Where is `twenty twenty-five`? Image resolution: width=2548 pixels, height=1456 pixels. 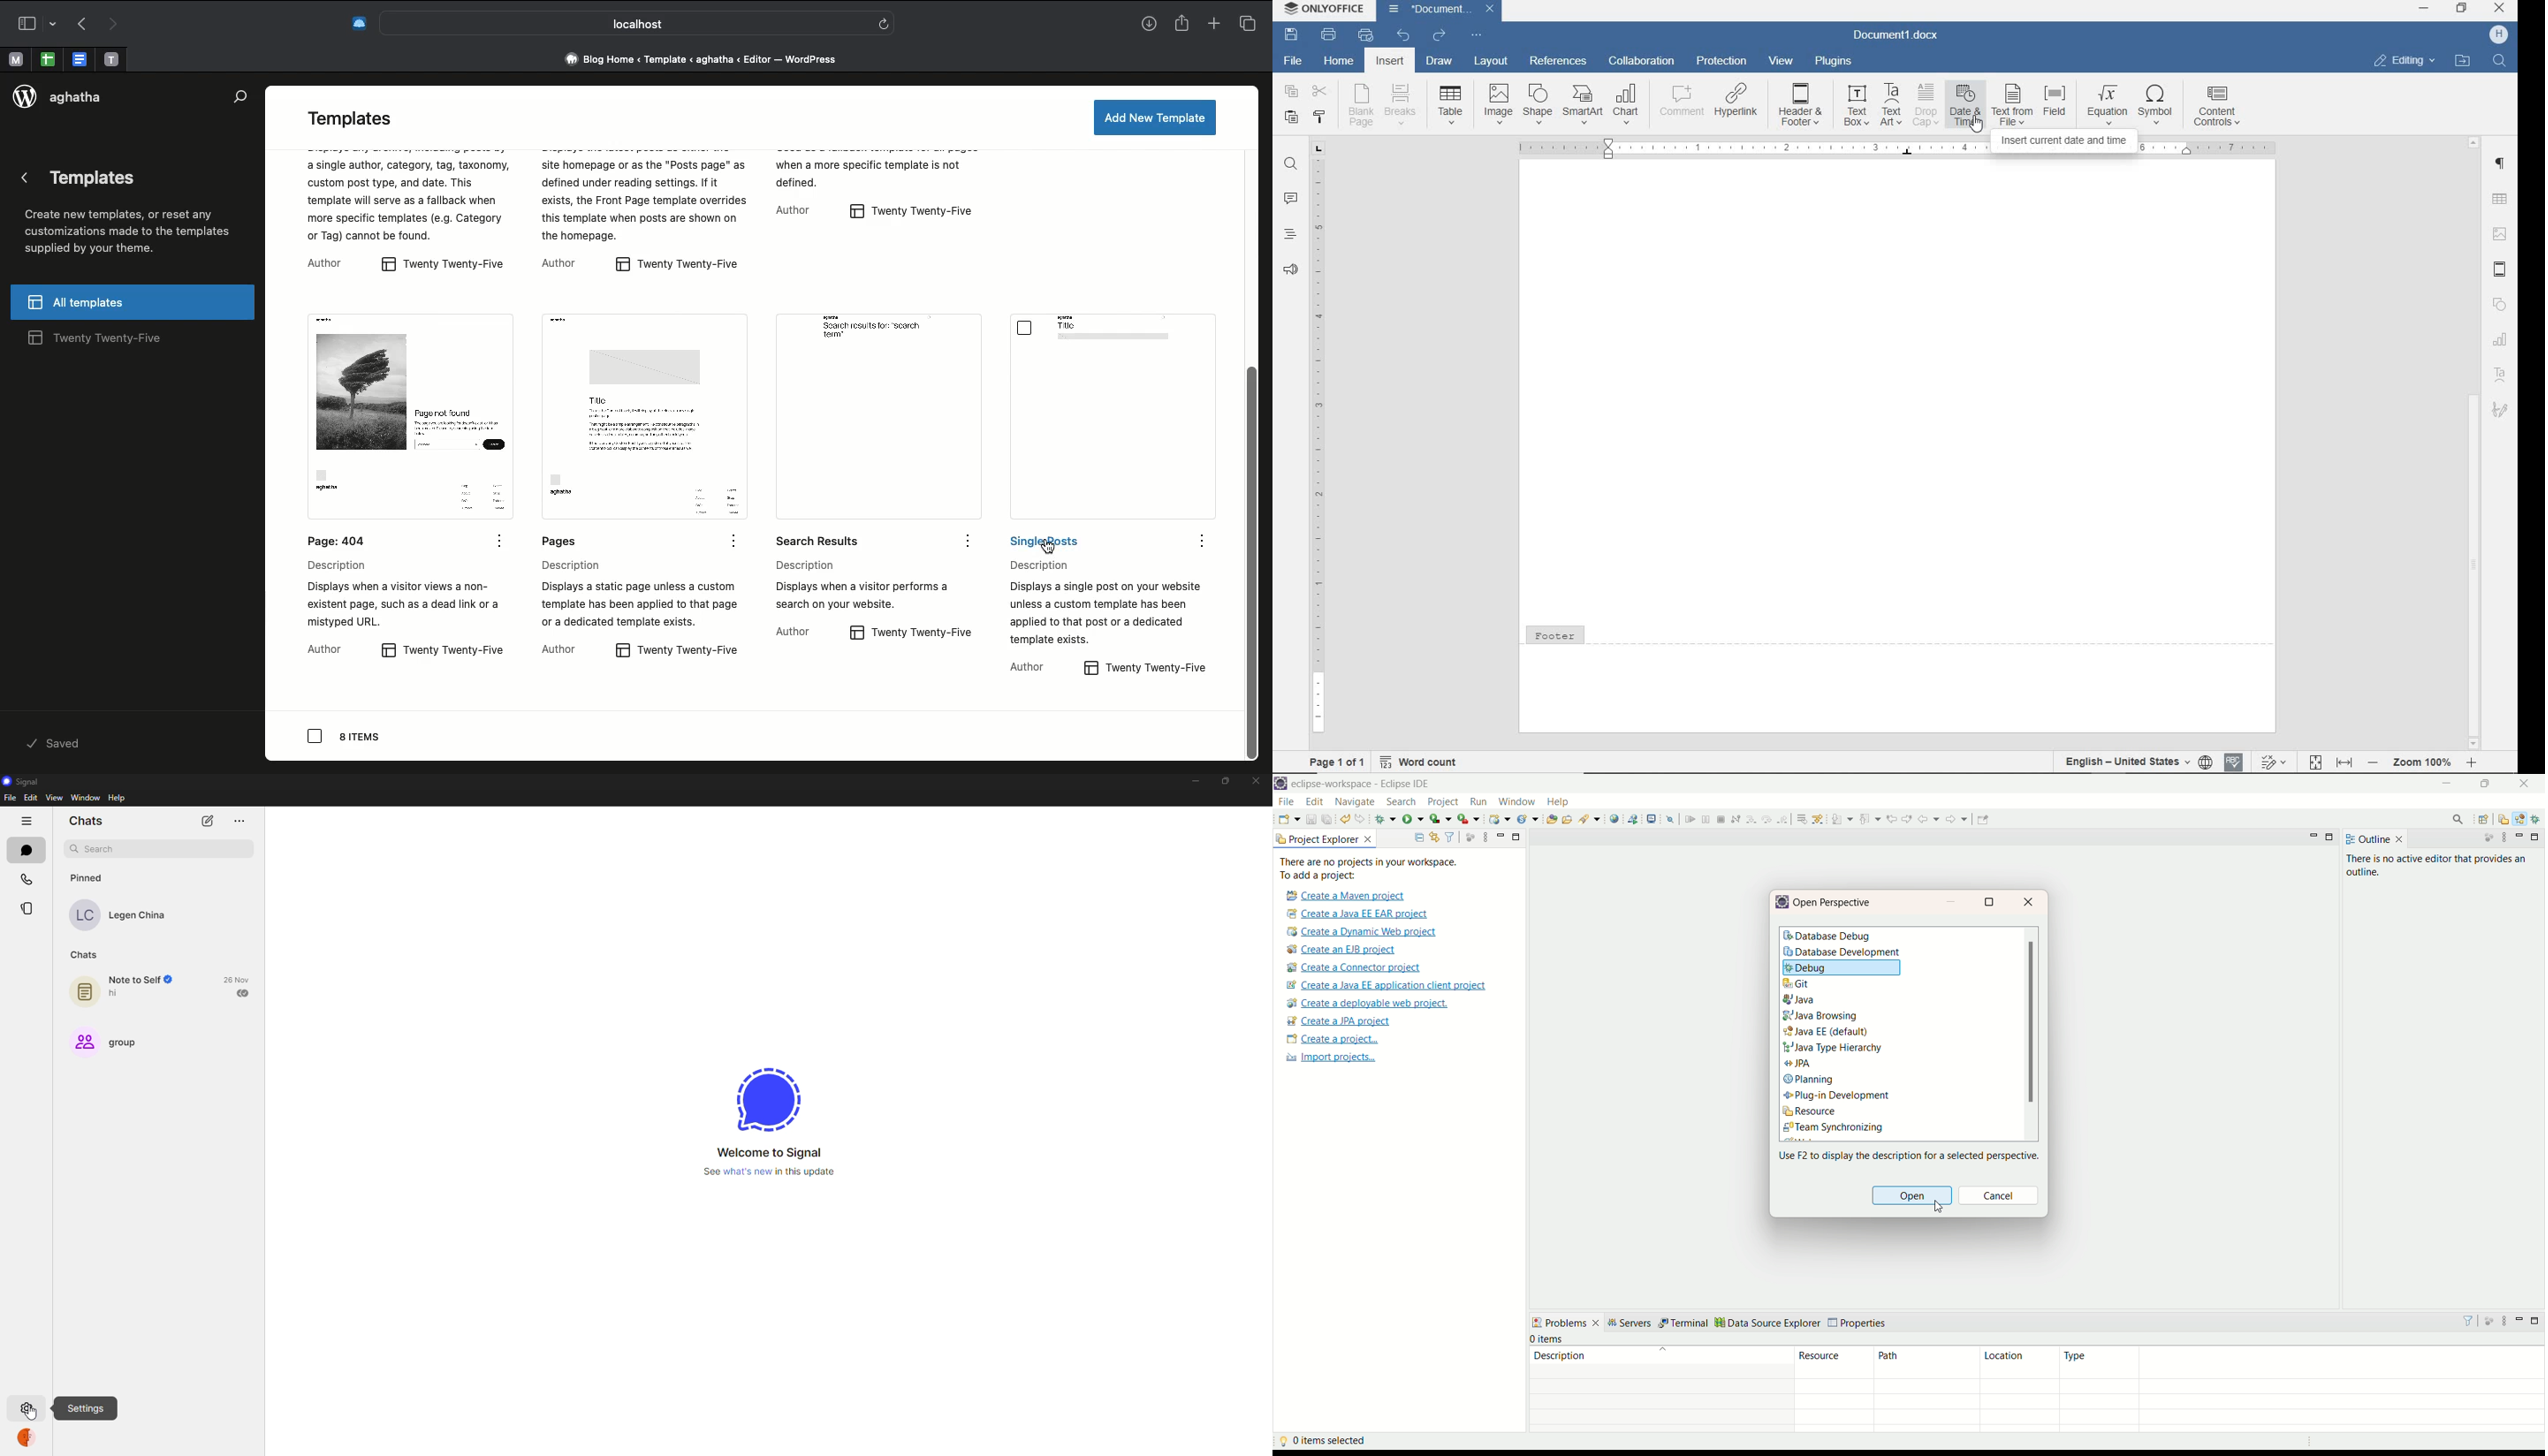
twenty twenty-five is located at coordinates (444, 649).